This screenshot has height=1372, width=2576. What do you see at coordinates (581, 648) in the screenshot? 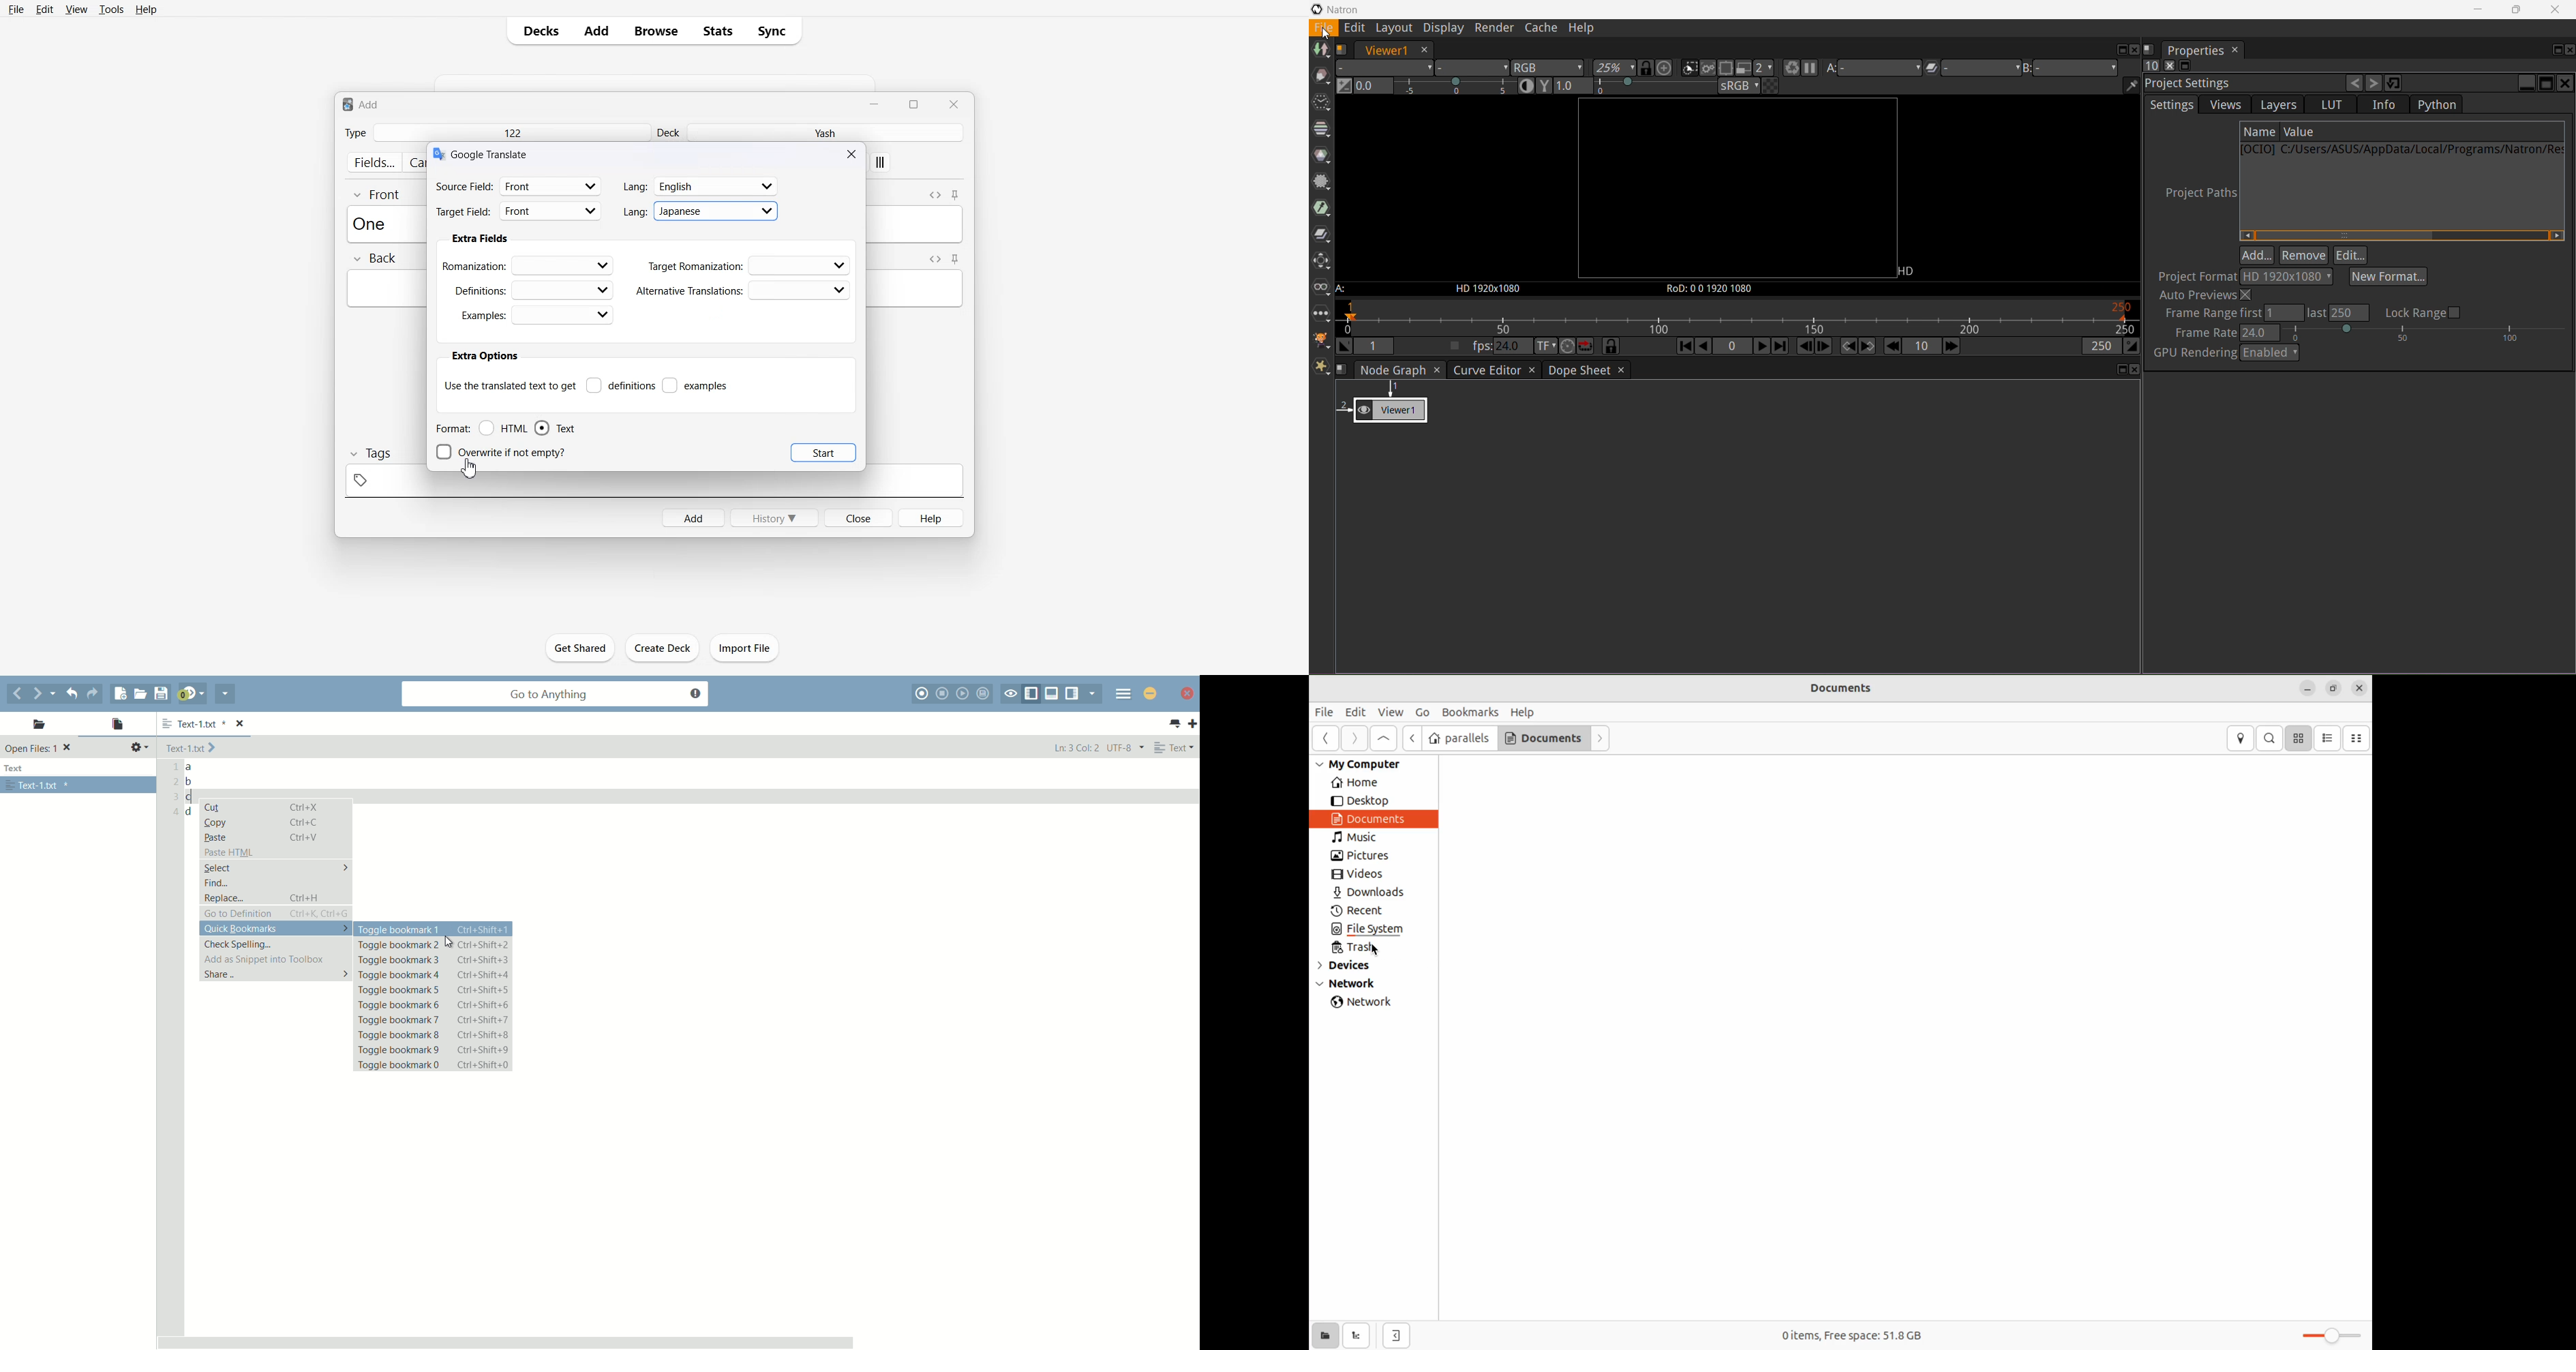
I see `Get Shared` at bounding box center [581, 648].